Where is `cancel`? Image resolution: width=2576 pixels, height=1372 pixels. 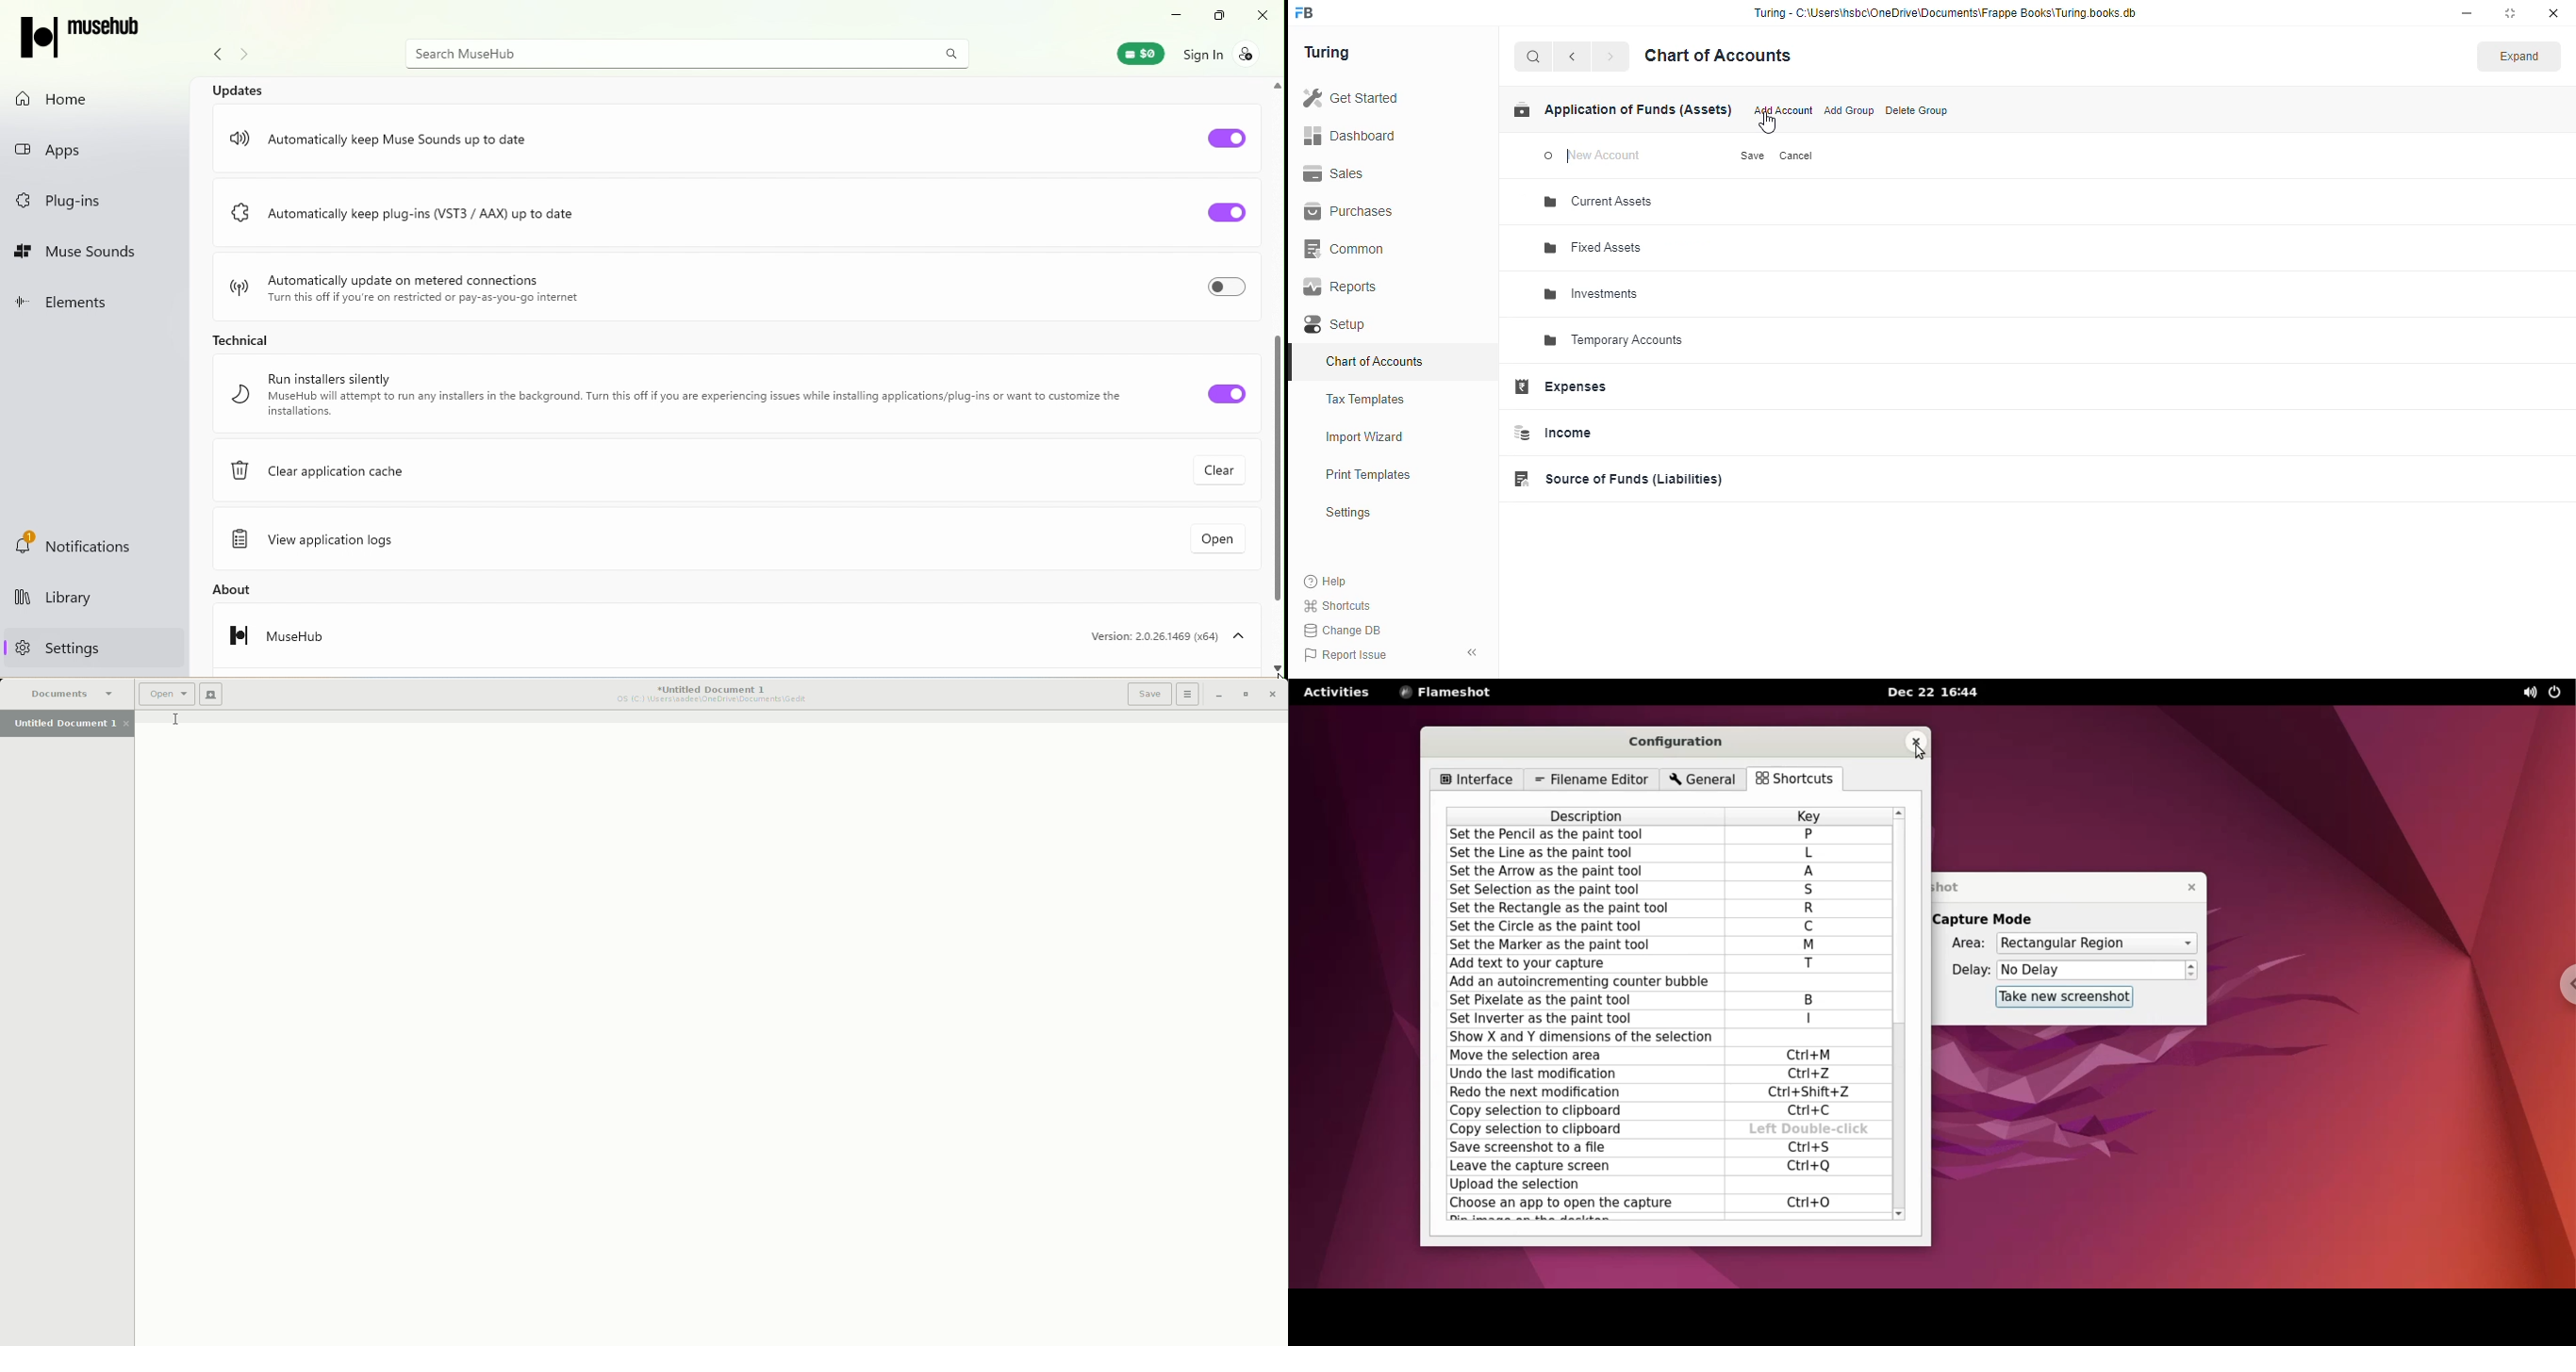 cancel is located at coordinates (1796, 156).